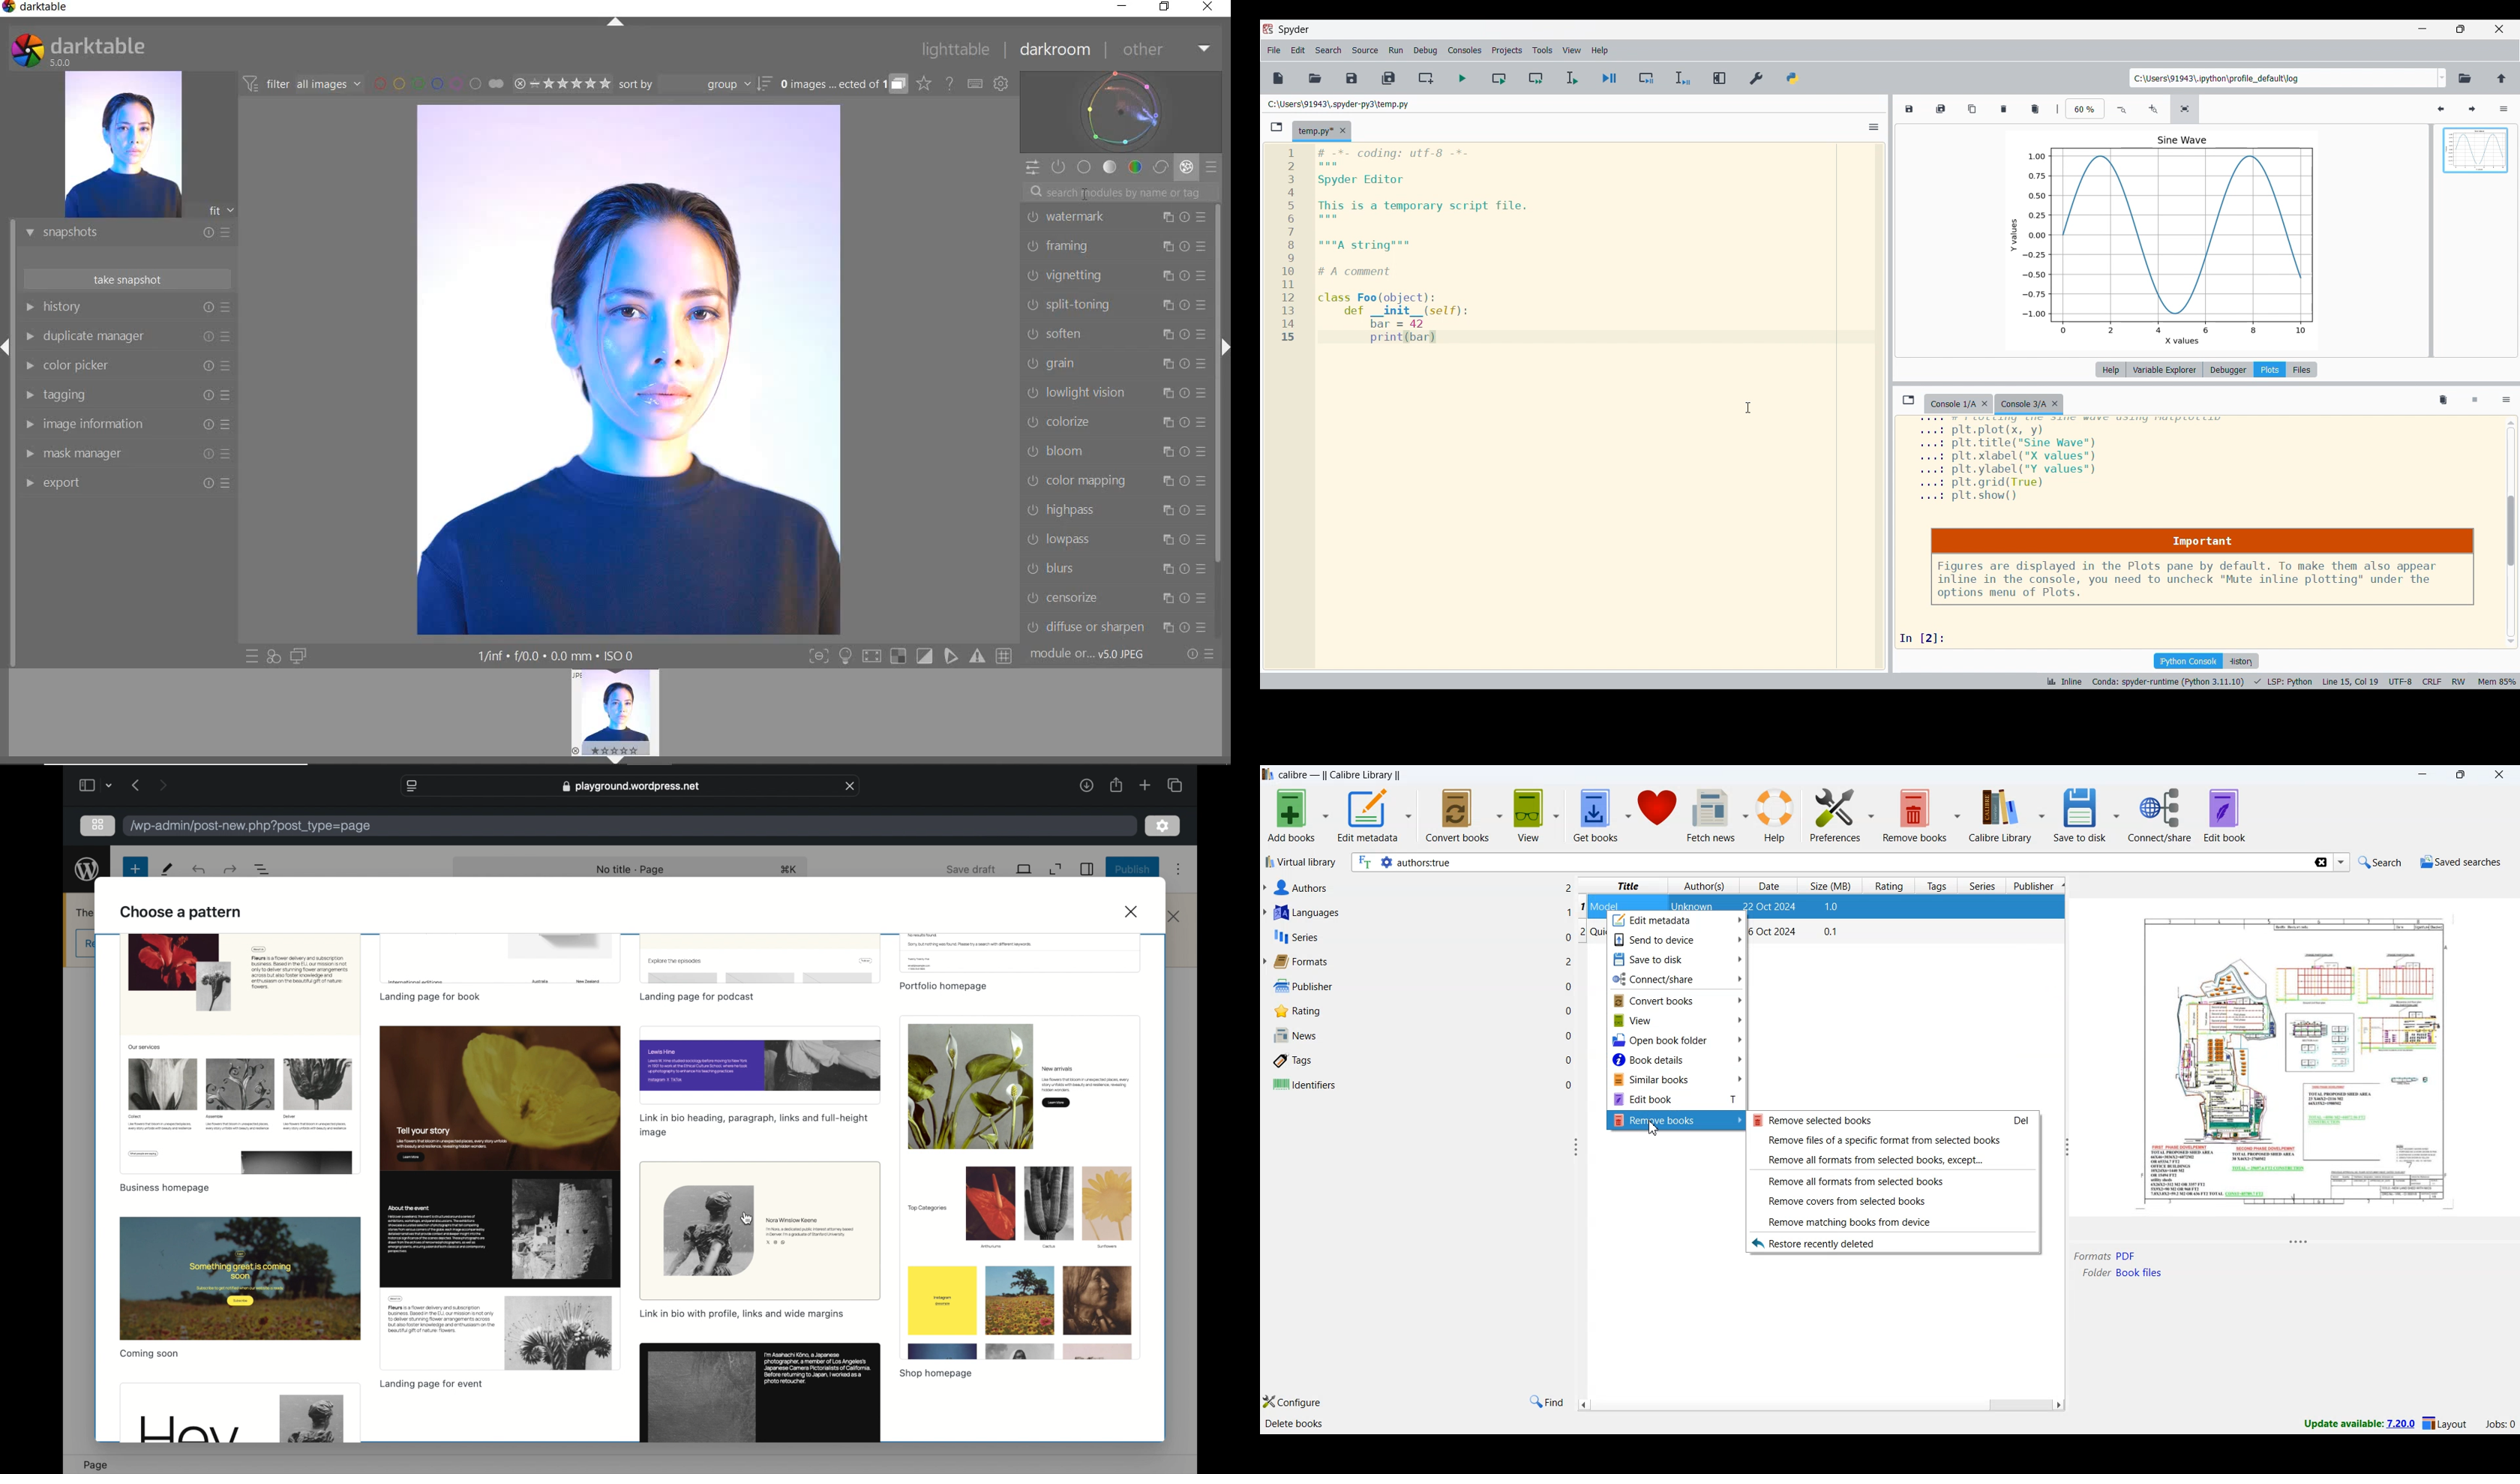 The image size is (2520, 1484). I want to click on Previous plot, so click(2441, 110).